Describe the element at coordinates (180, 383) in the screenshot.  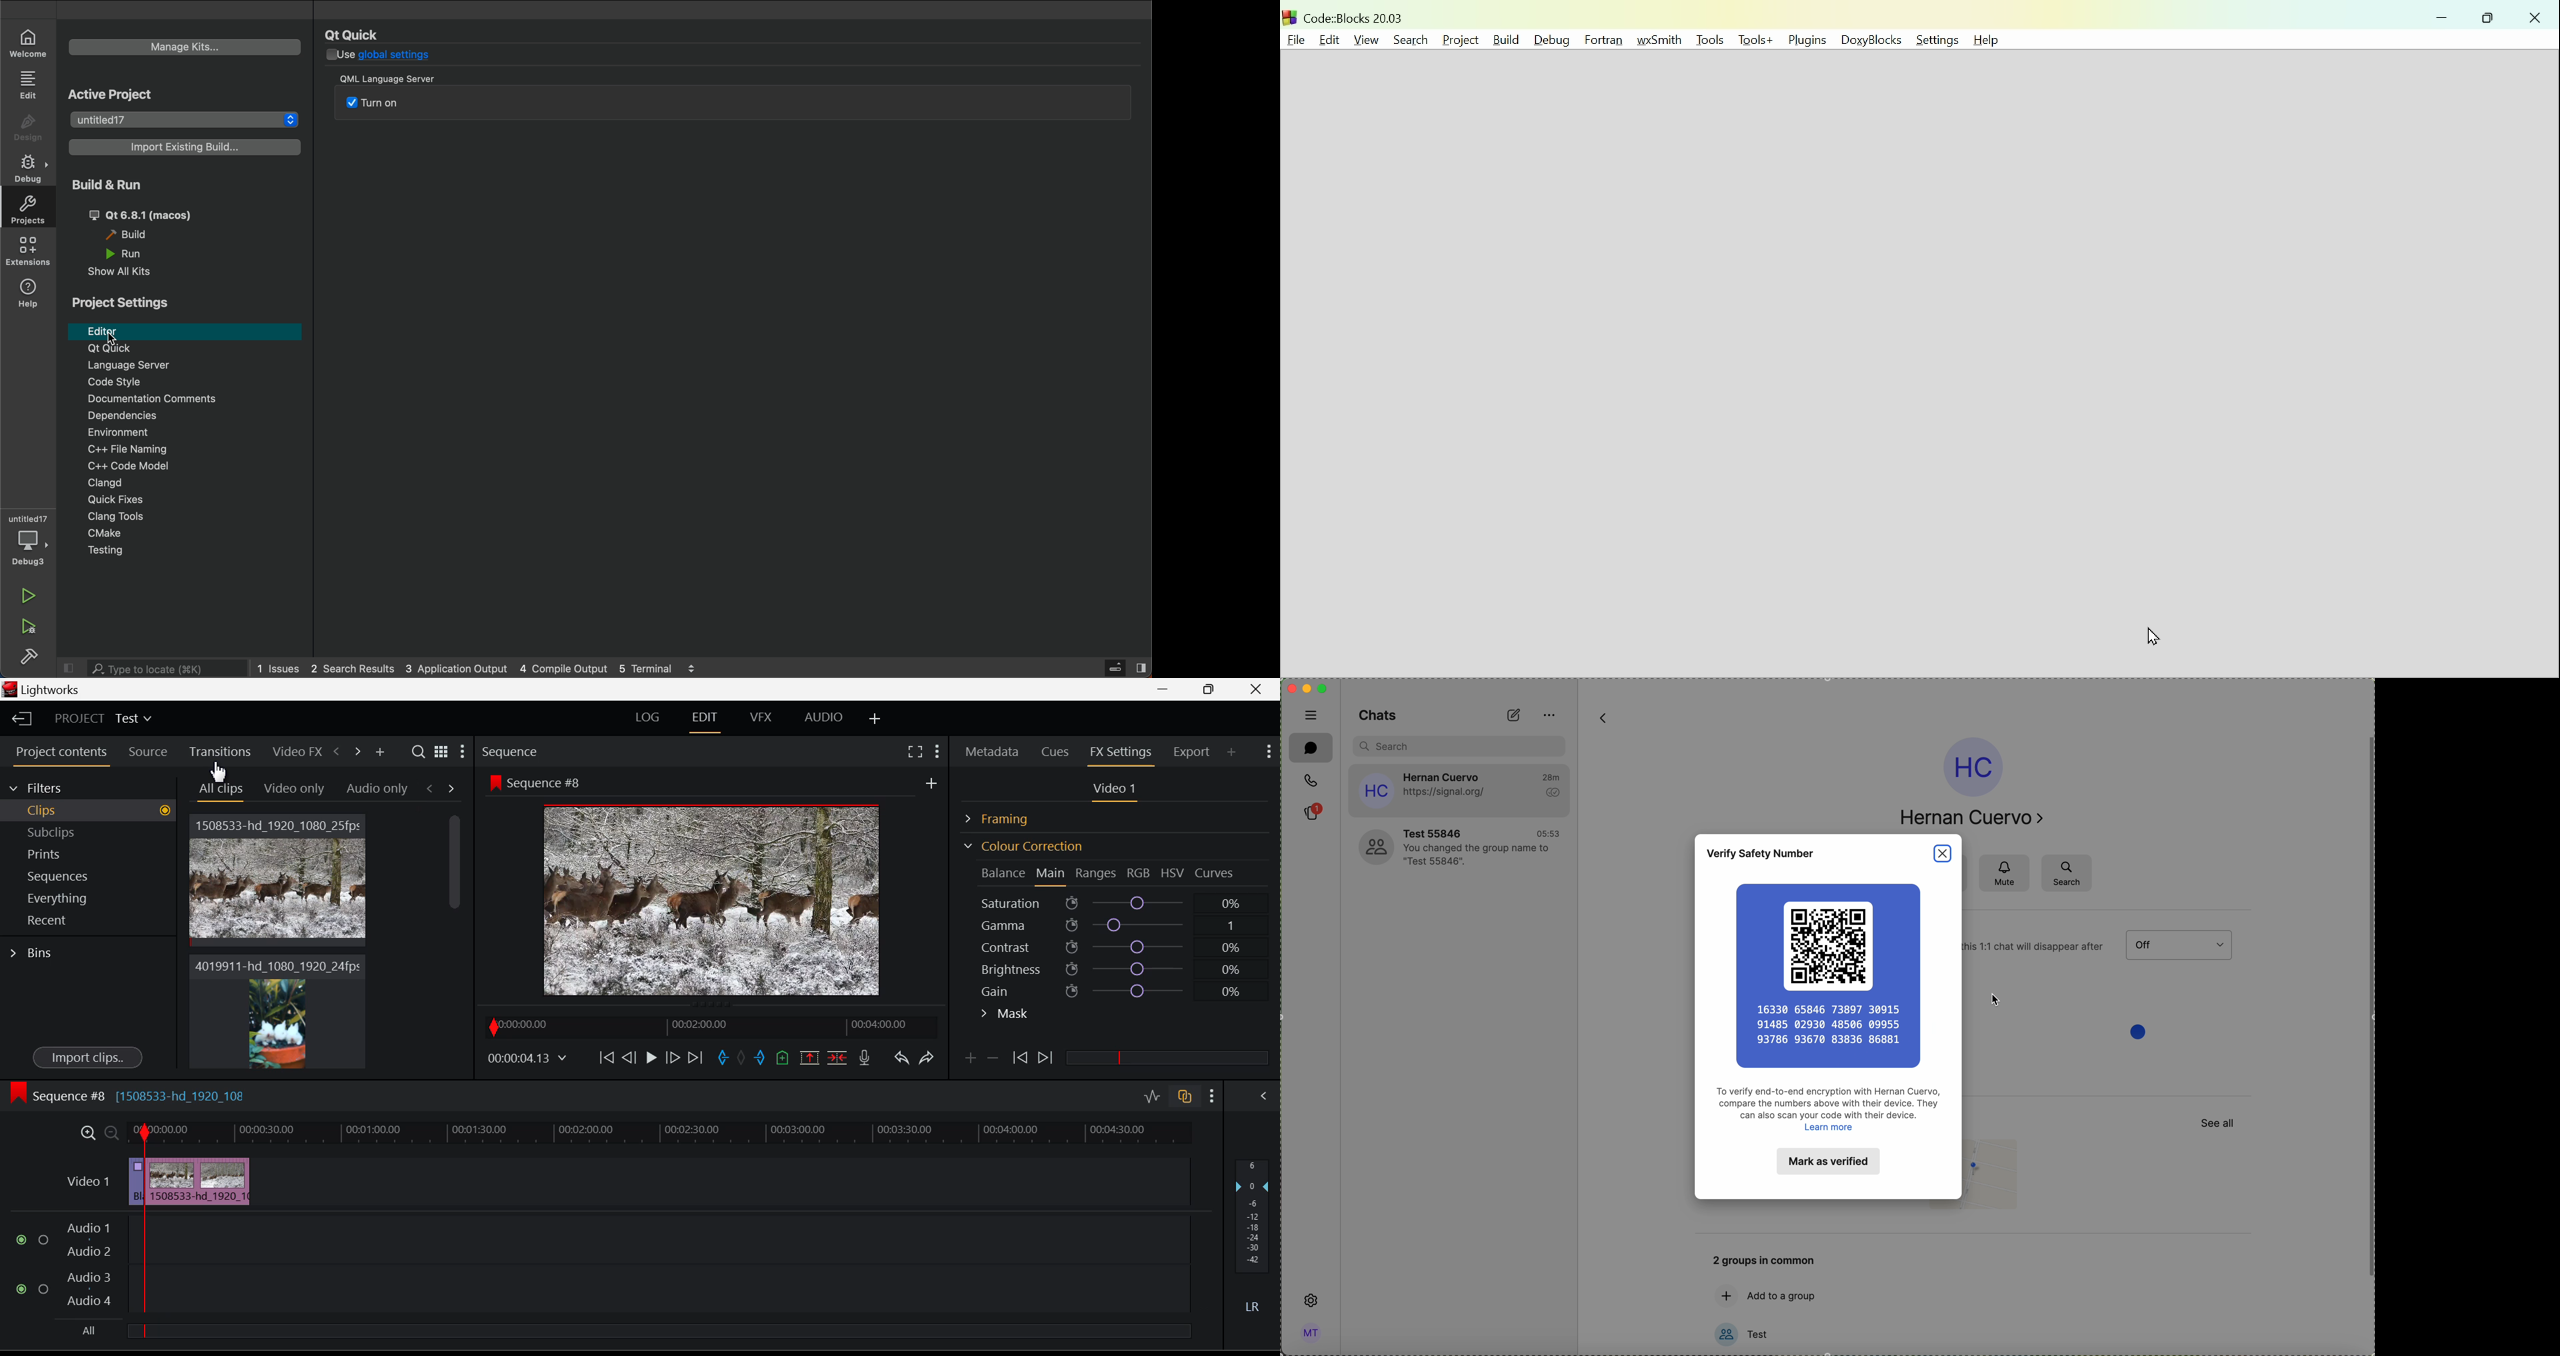
I see `code style` at that location.